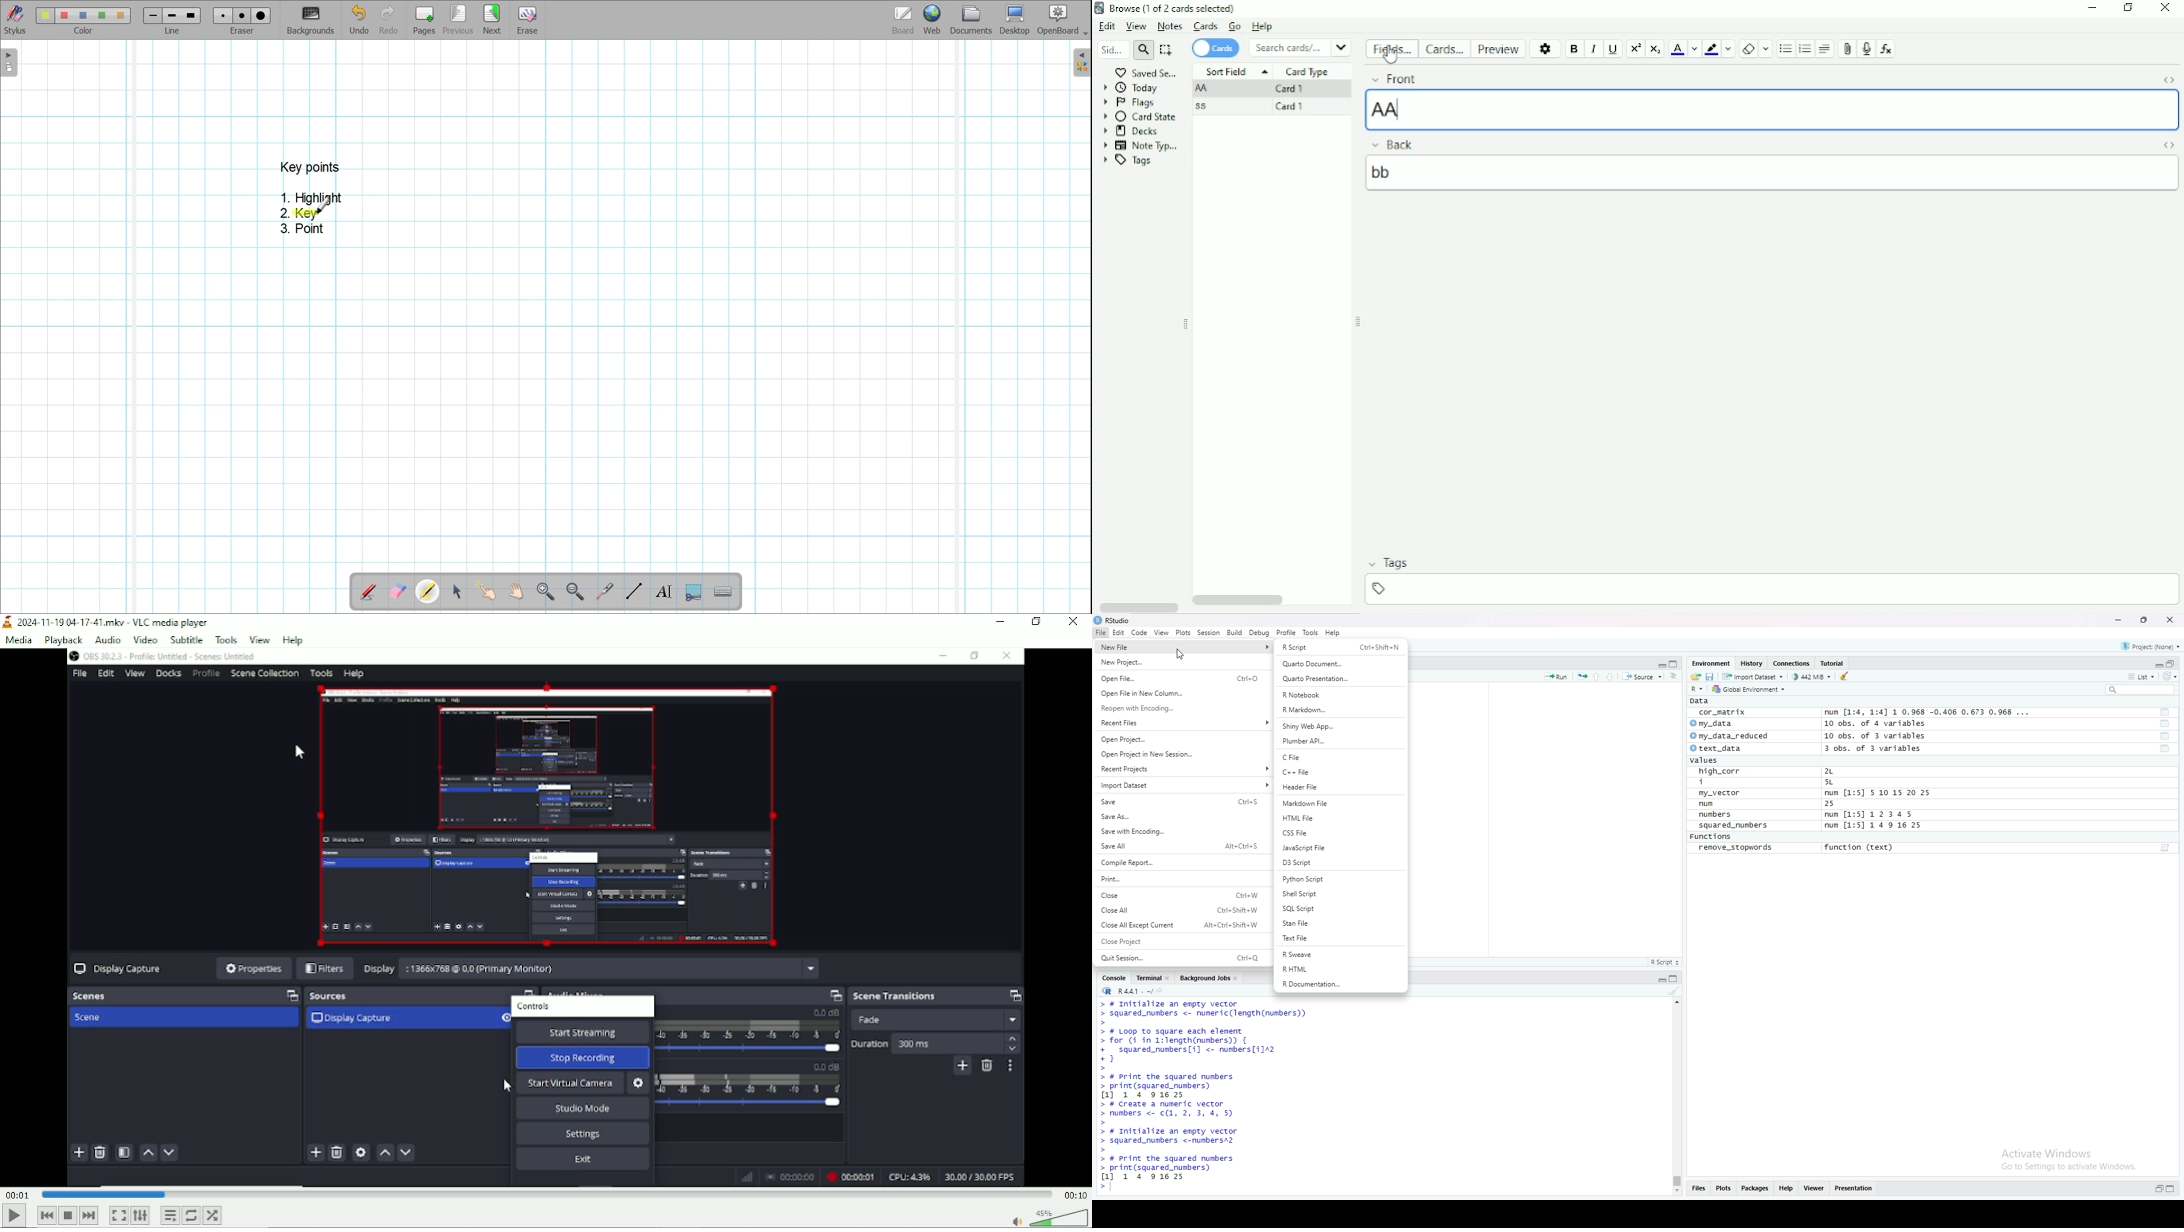 Image resolution: width=2184 pixels, height=1232 pixels. Describe the element at coordinates (1847, 50) in the screenshot. I see `Attach picture/audio/video` at that location.